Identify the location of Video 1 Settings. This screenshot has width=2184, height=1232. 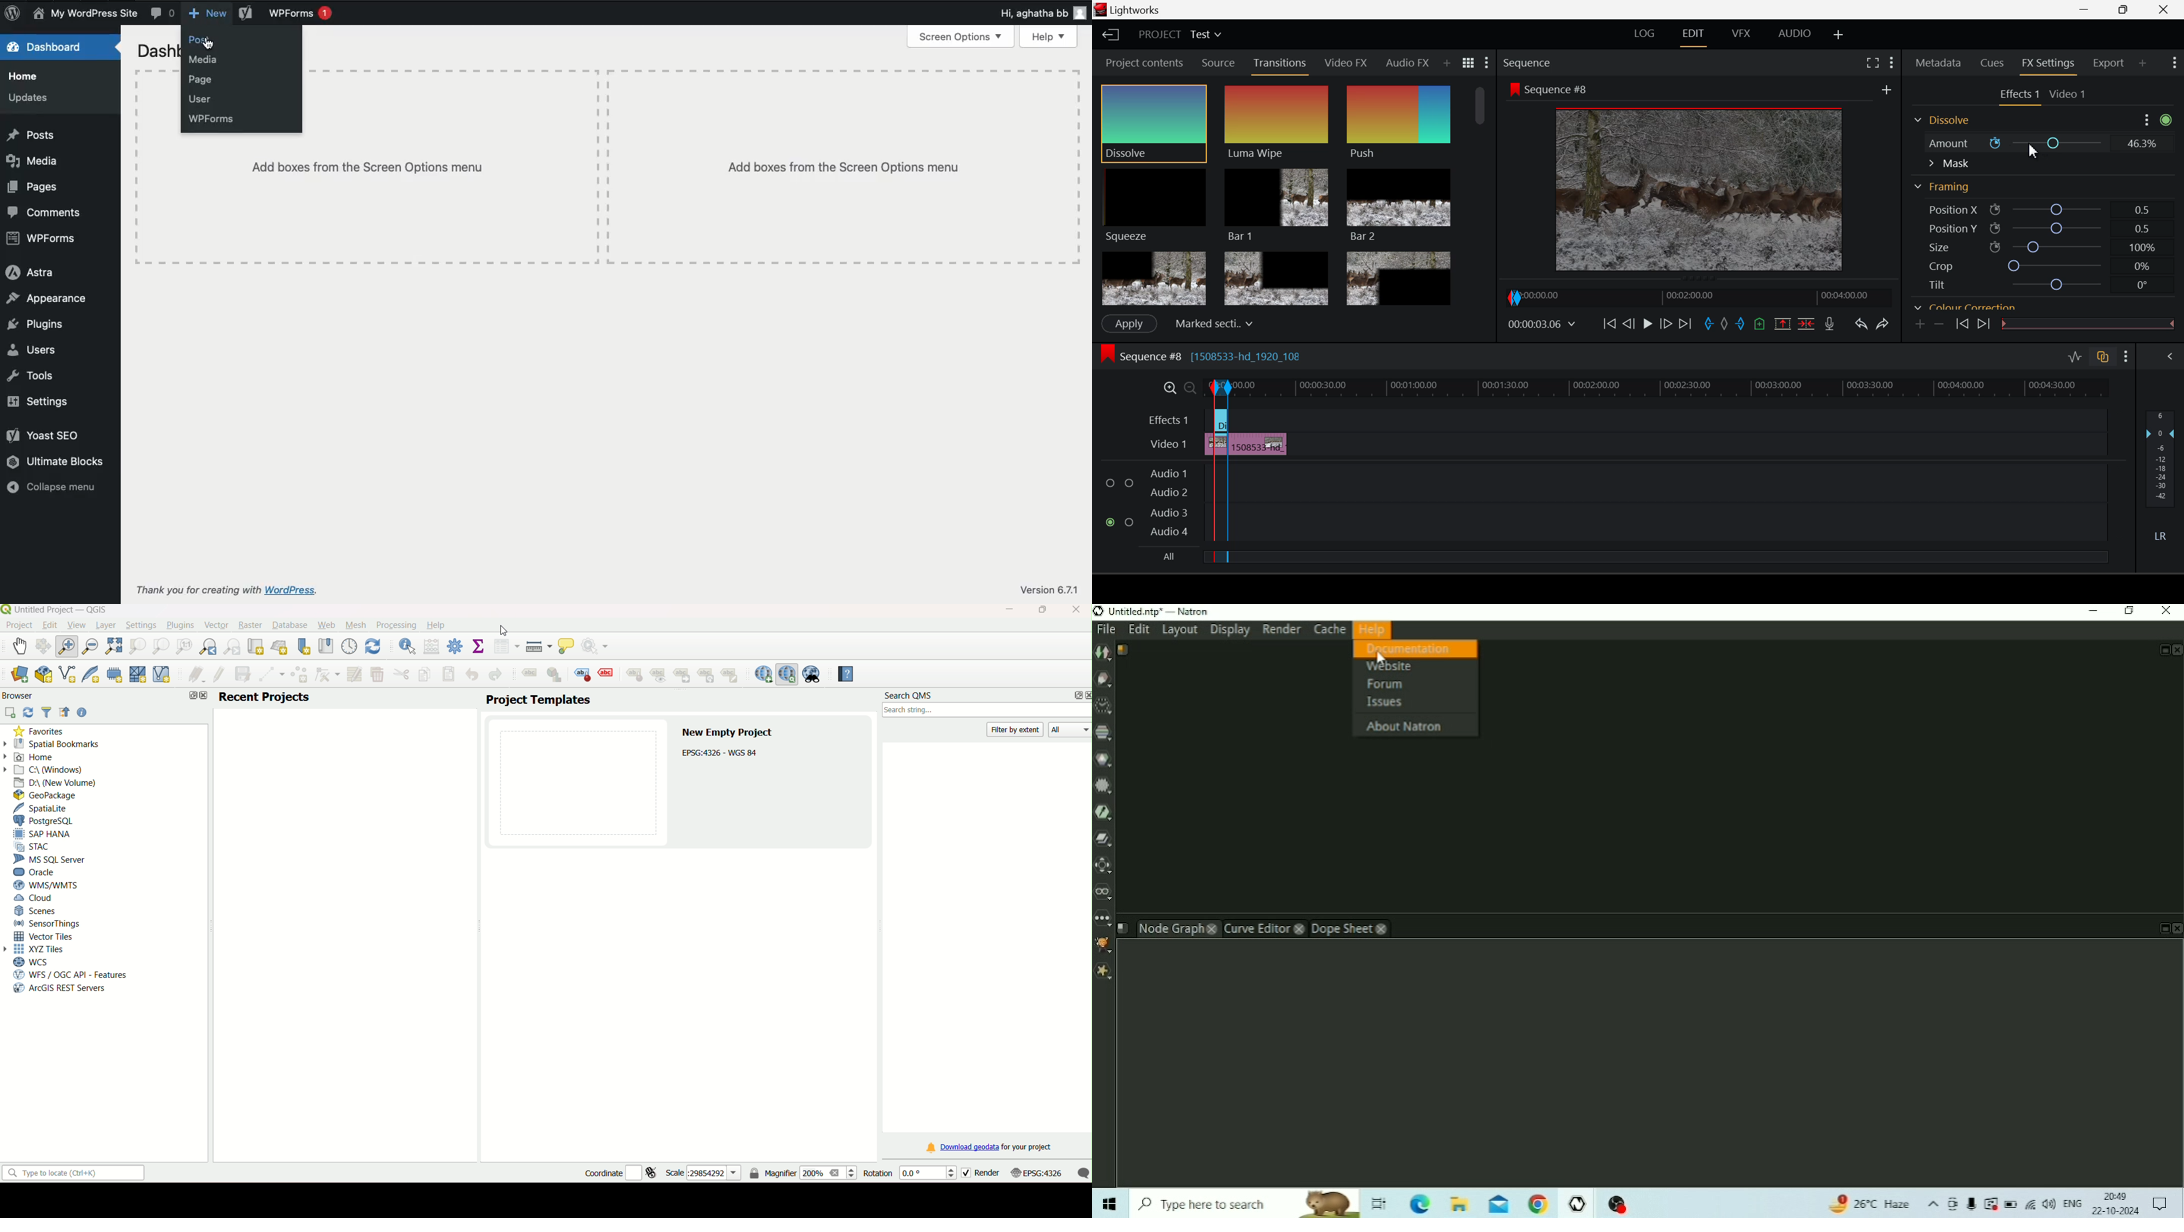
(2068, 93).